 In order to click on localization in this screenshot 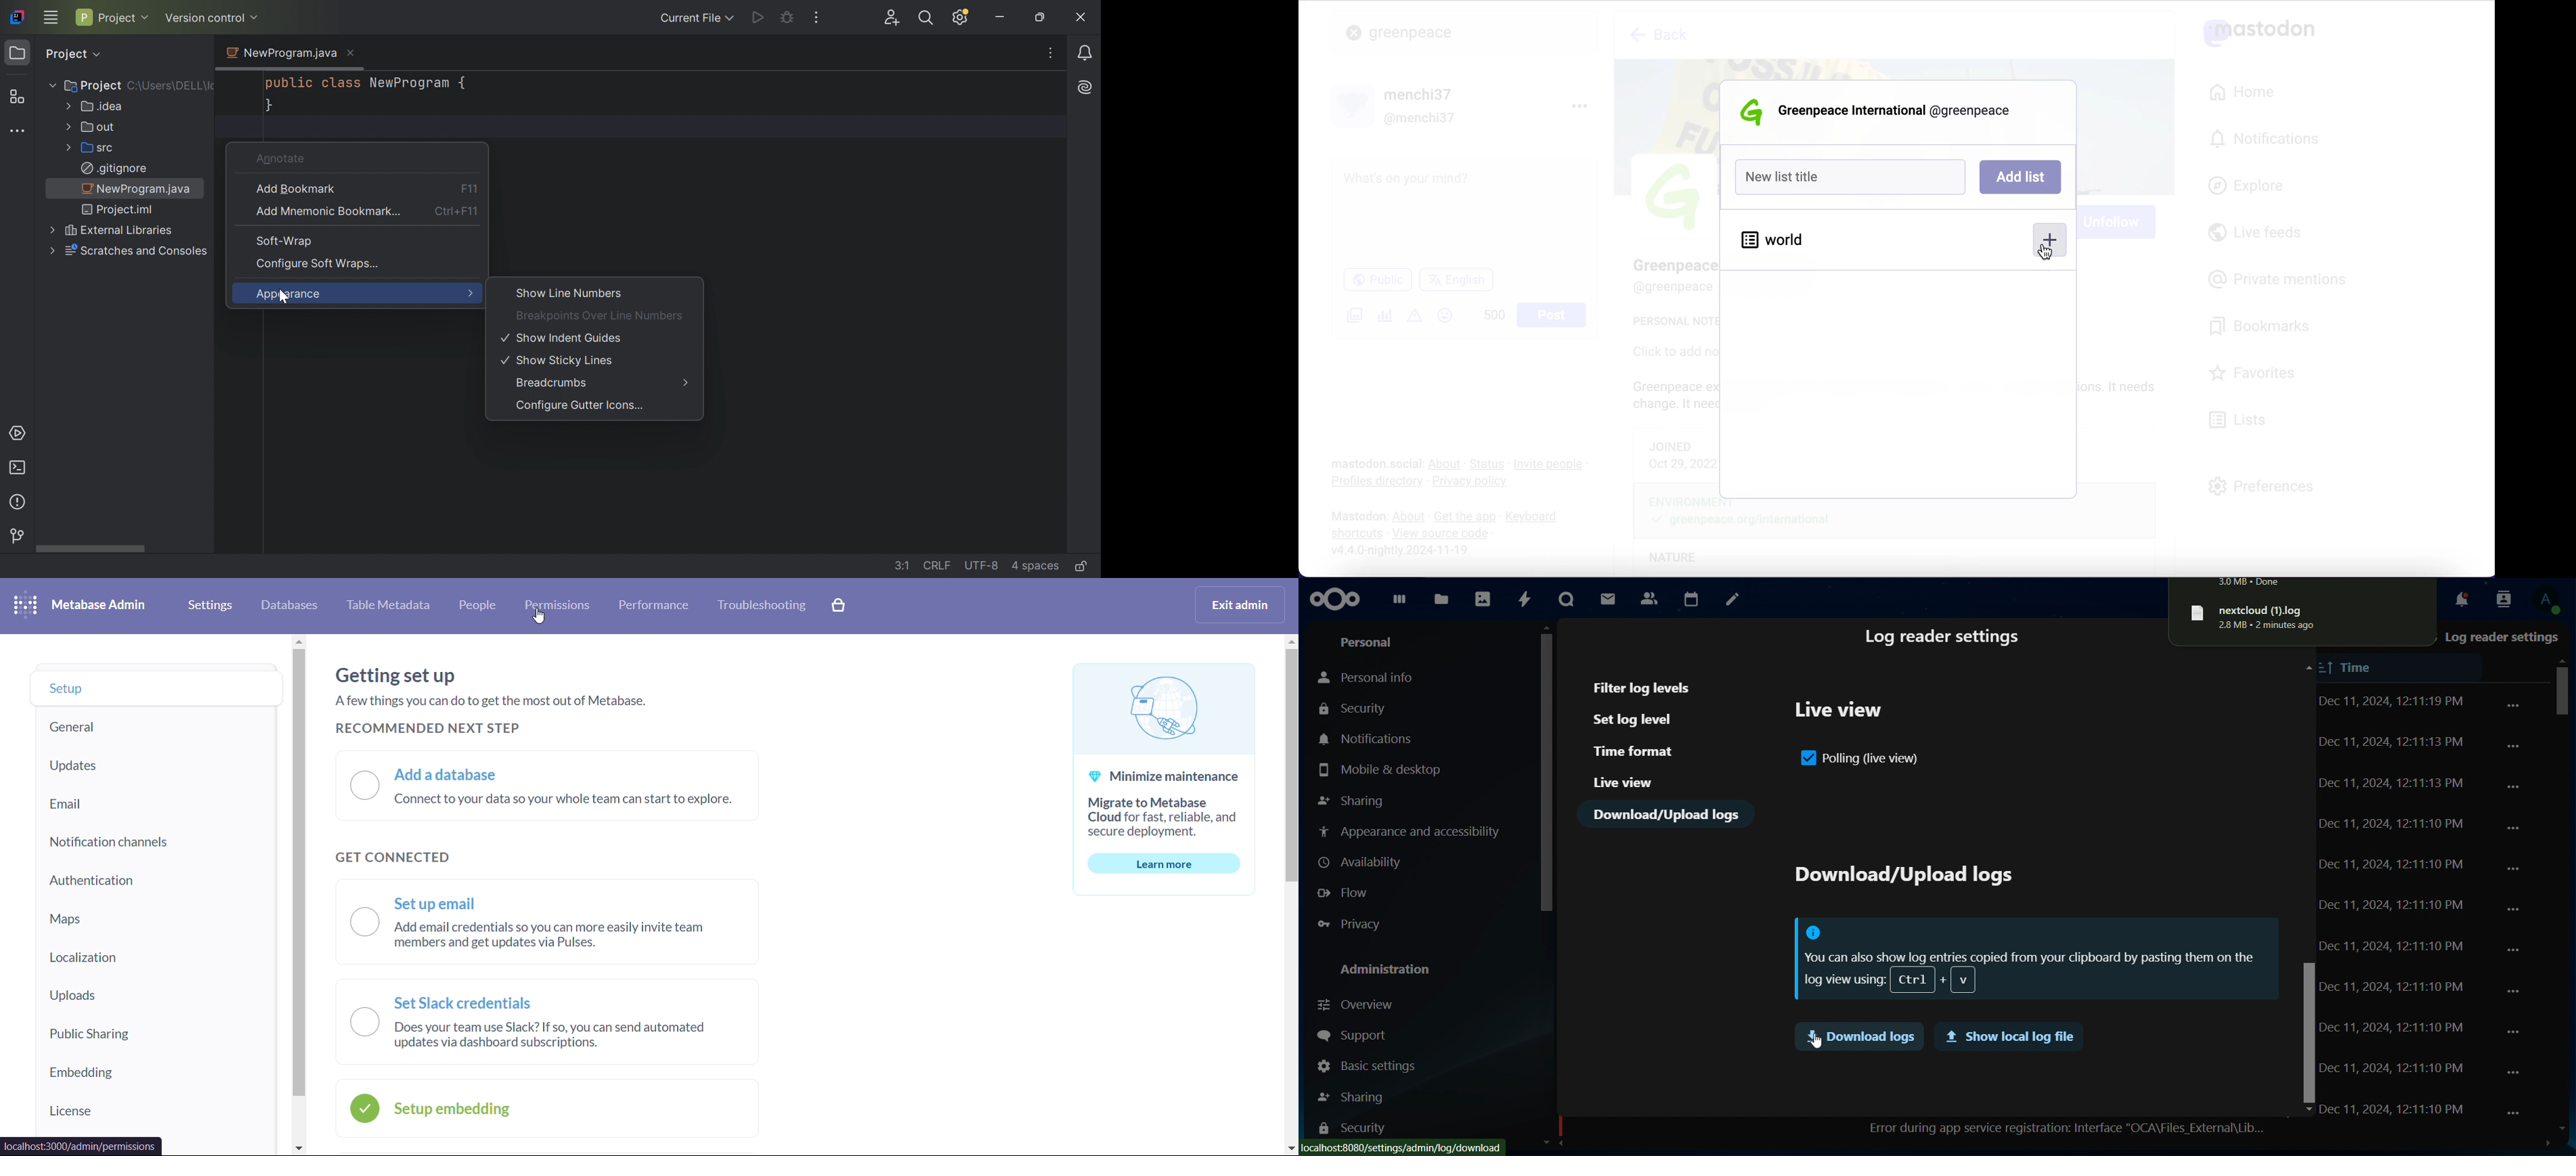, I will do `click(155, 955)`.